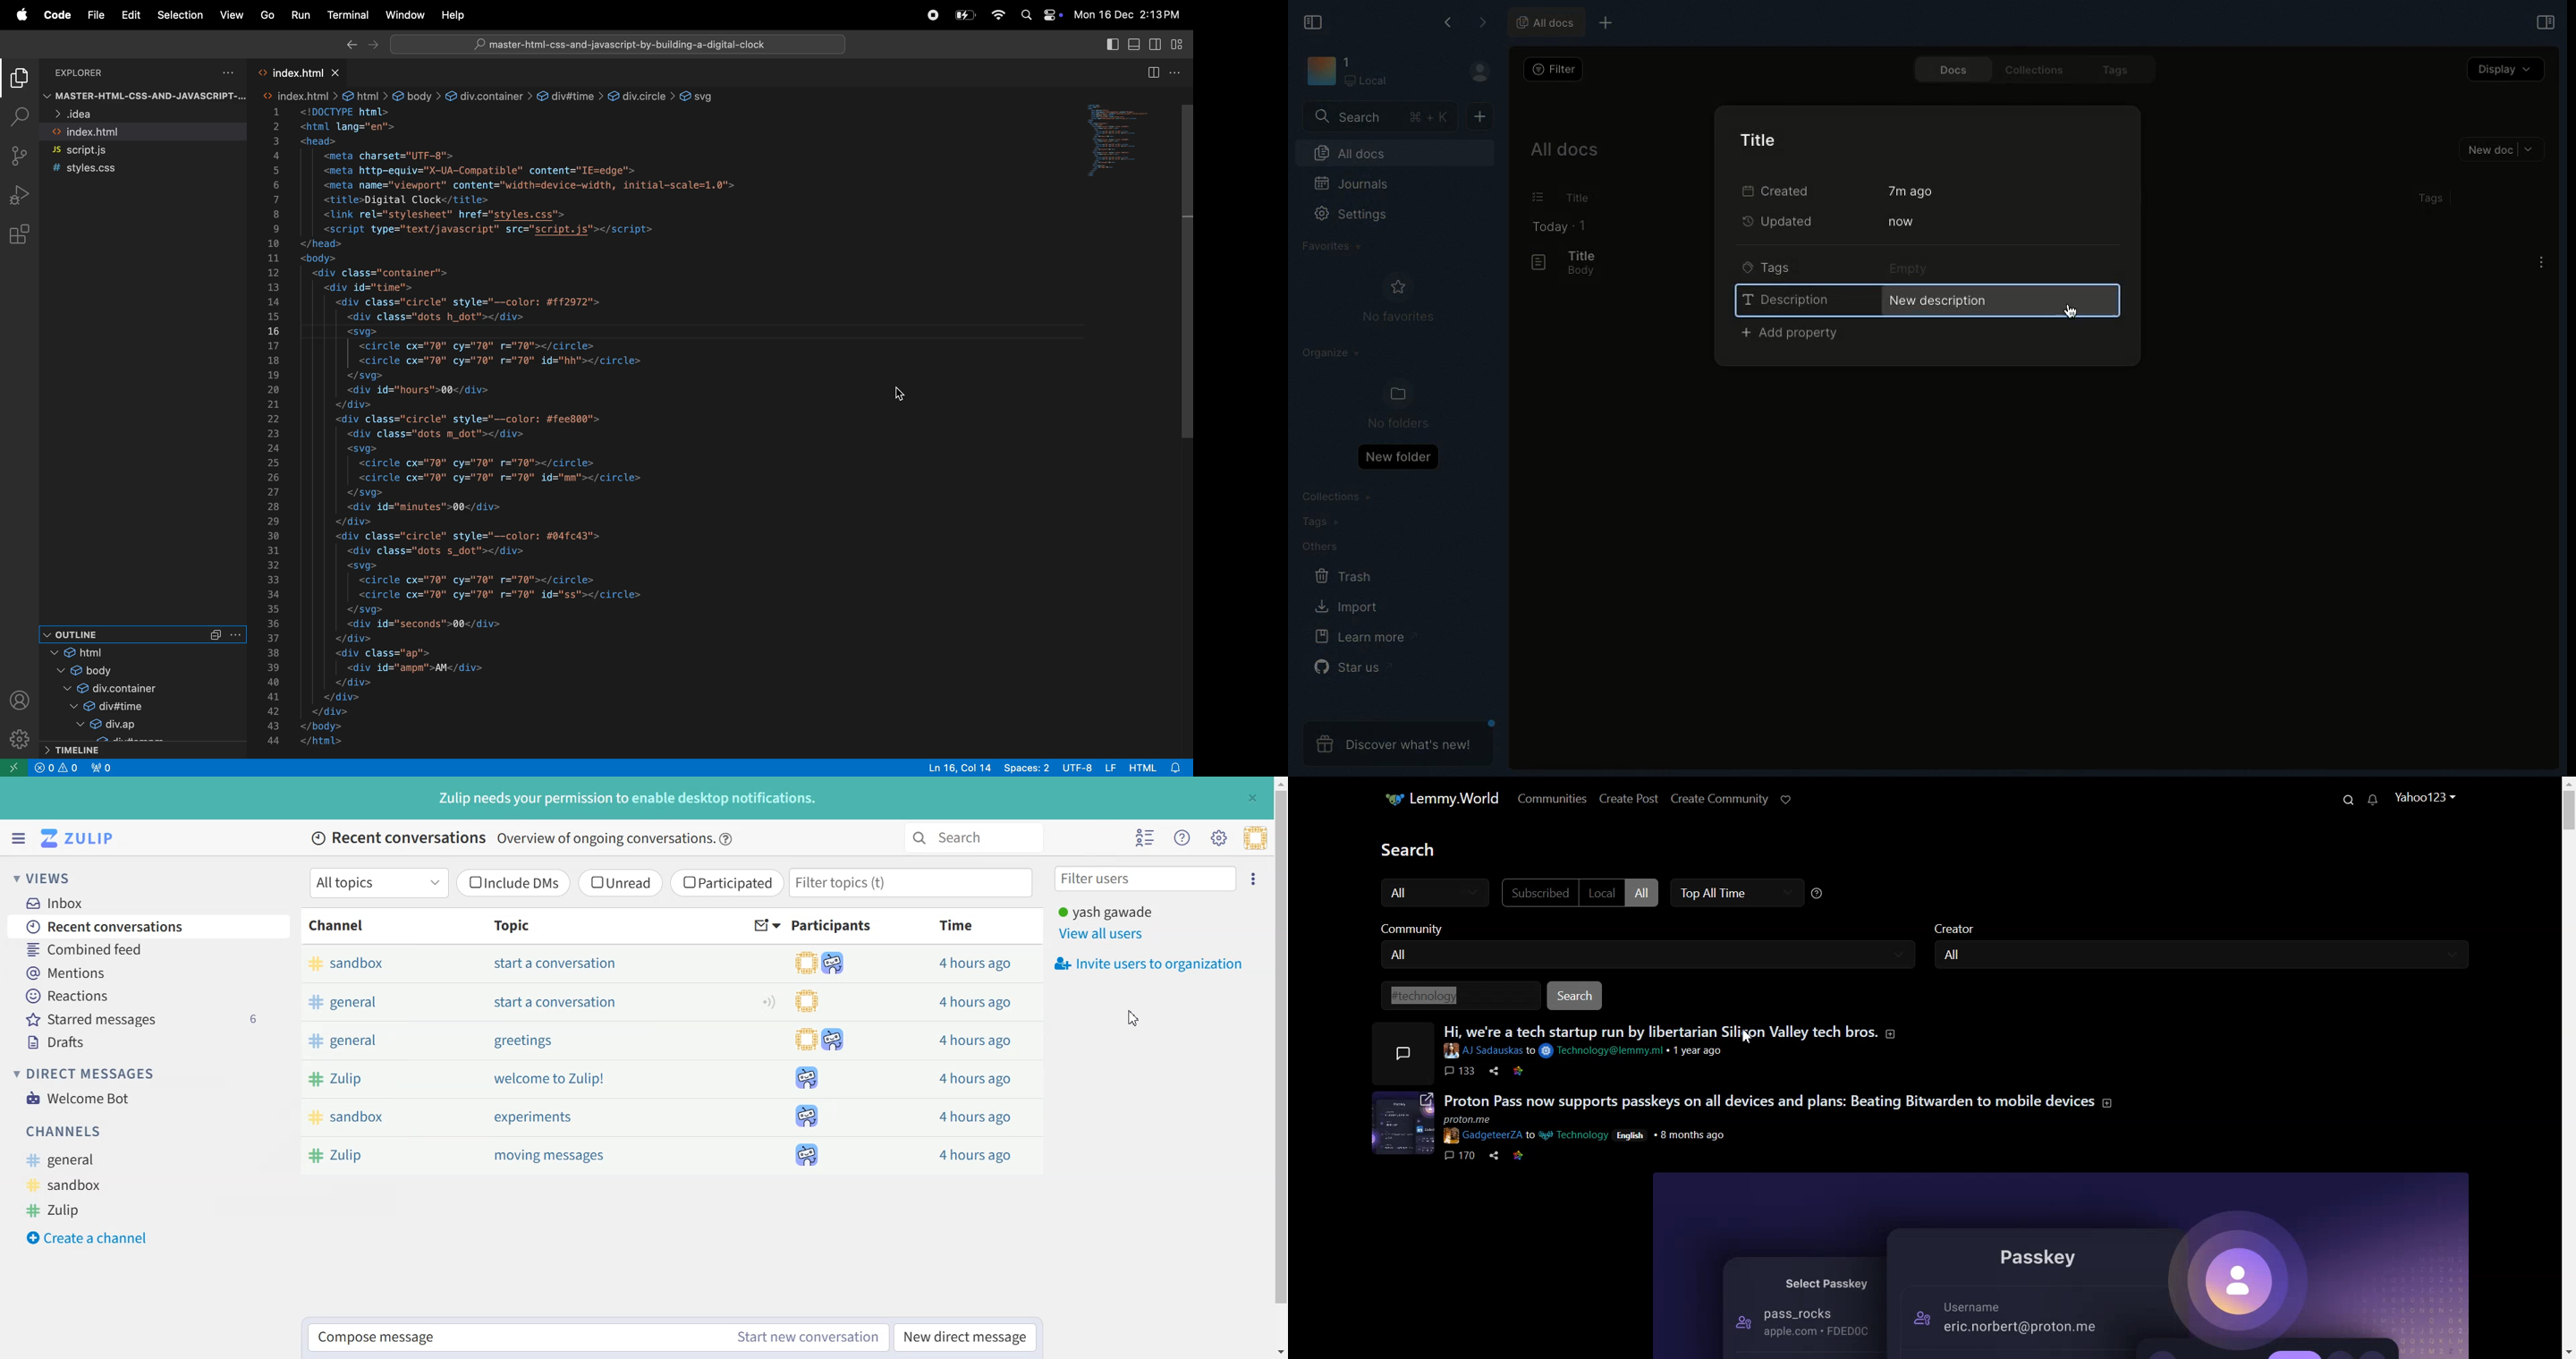  What do you see at coordinates (973, 1077) in the screenshot?
I see `4 hours ago` at bounding box center [973, 1077].